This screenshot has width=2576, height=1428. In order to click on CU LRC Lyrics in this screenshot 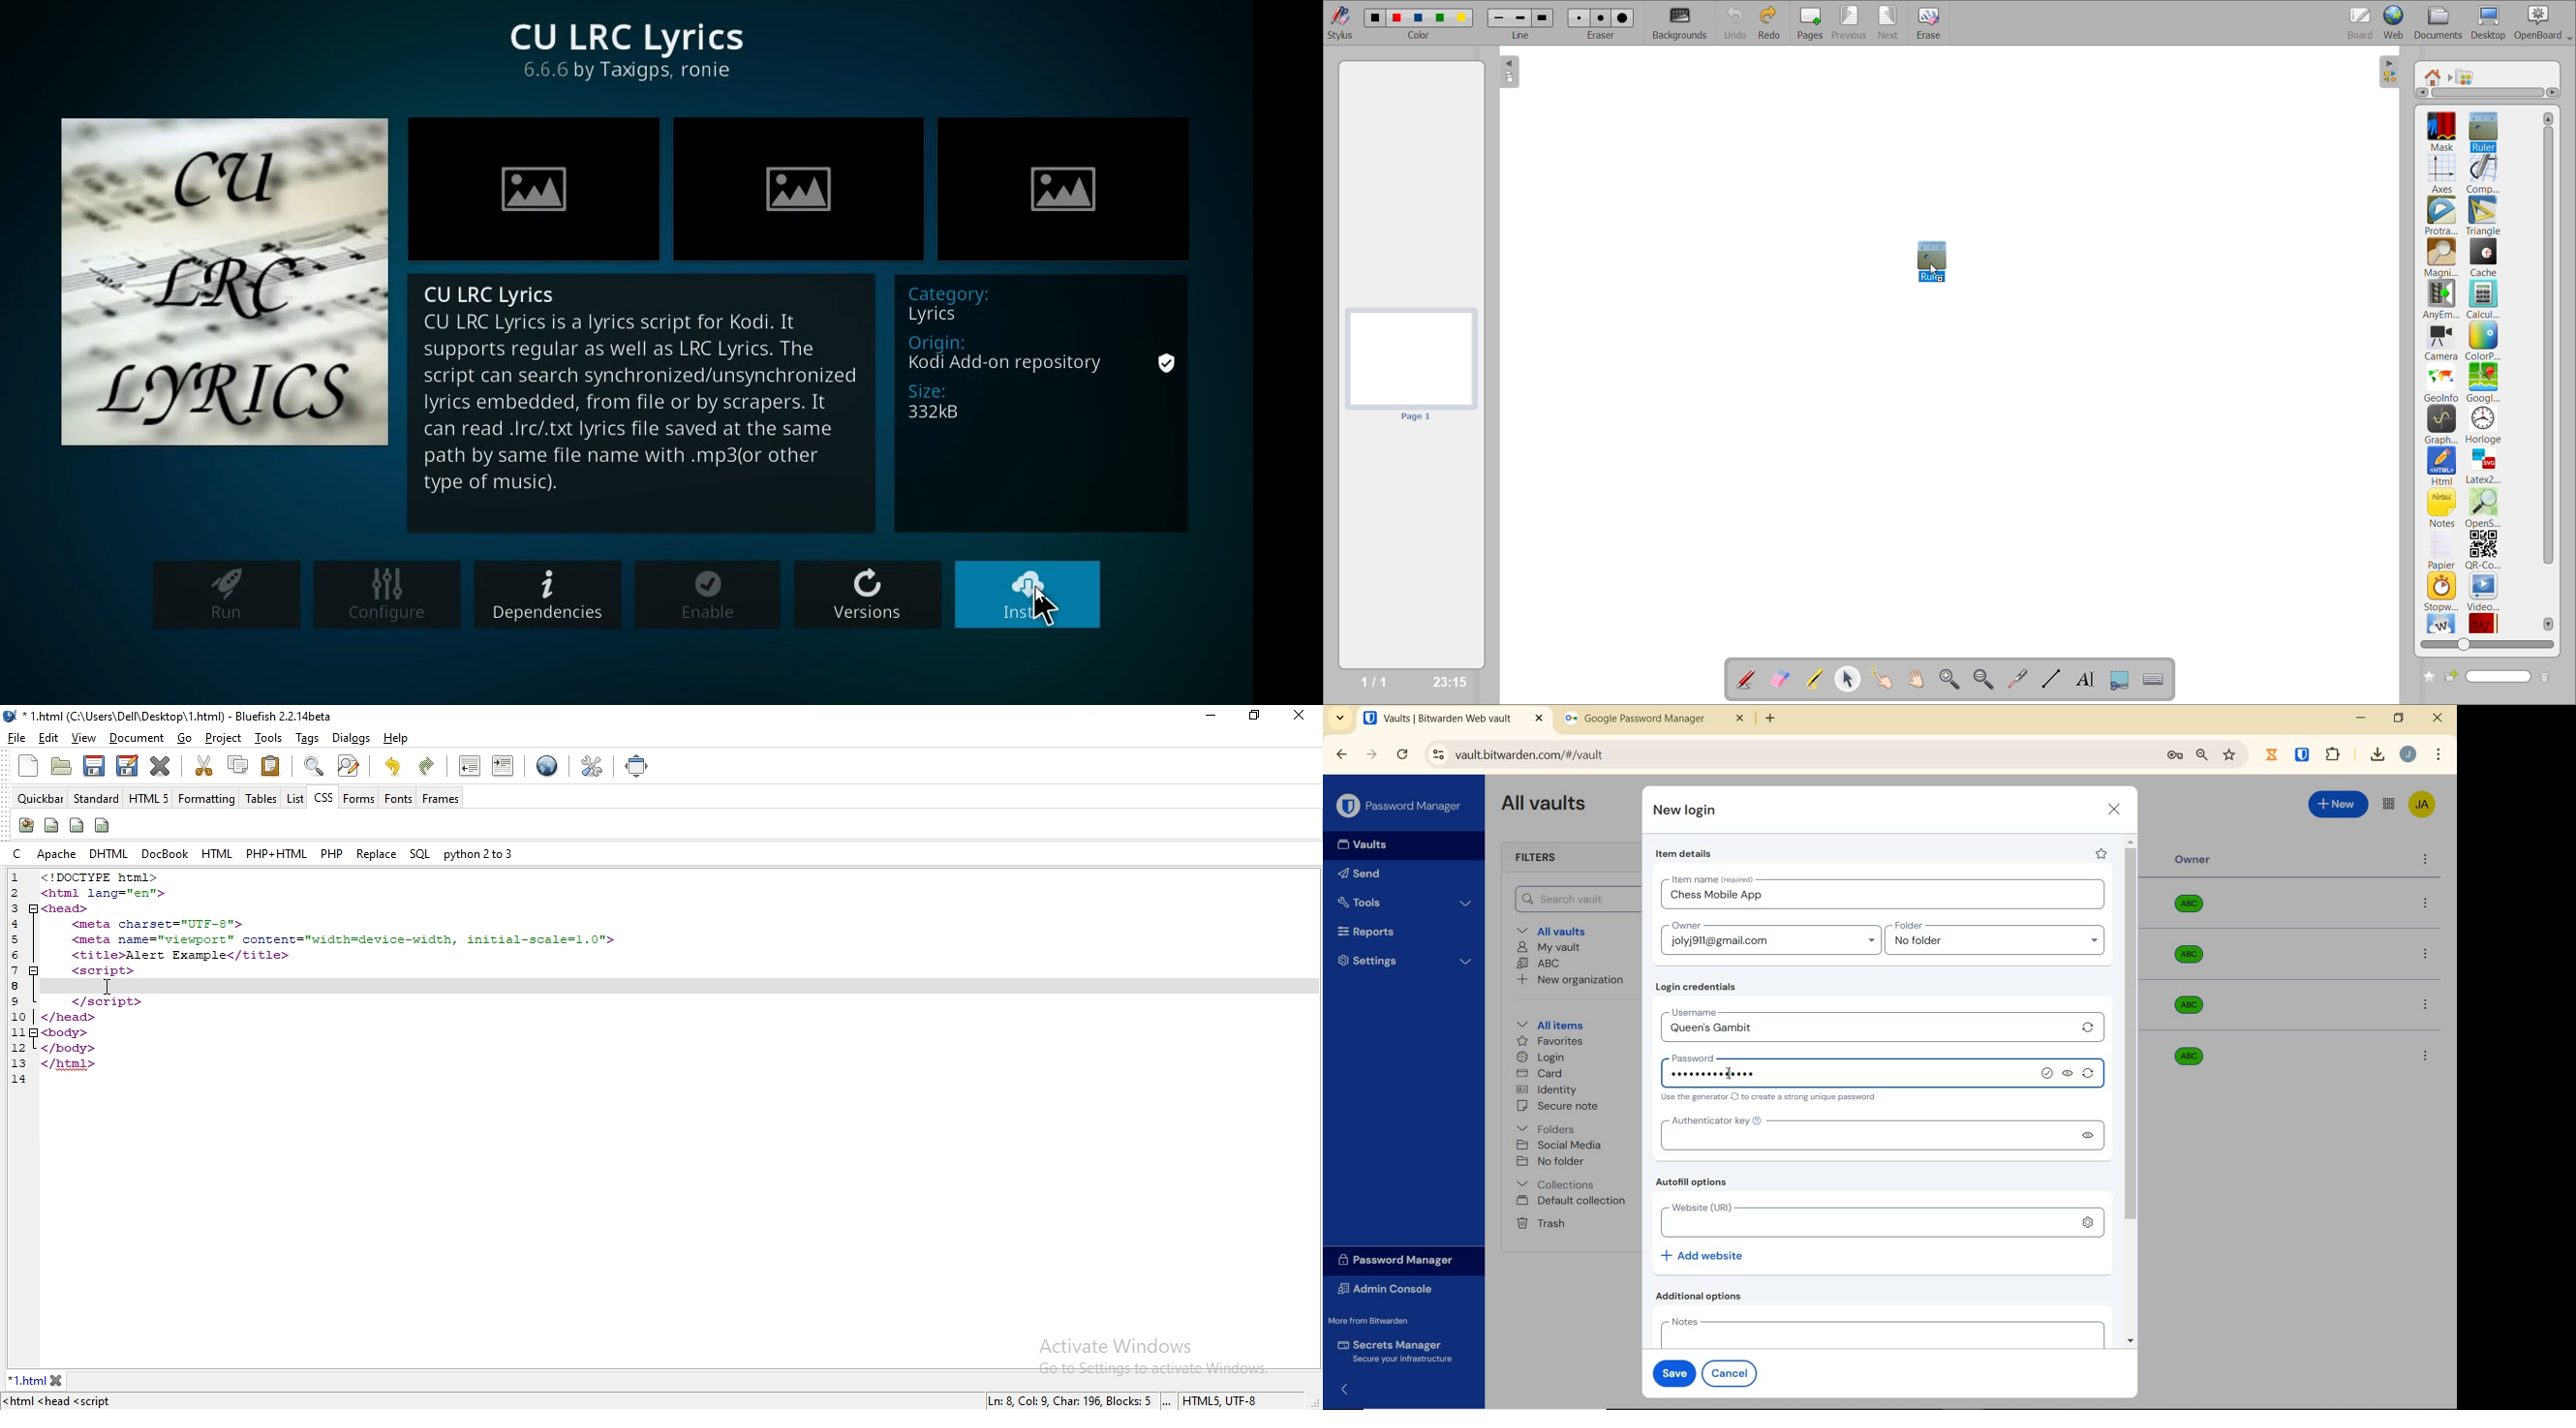, I will do `click(638, 34)`.